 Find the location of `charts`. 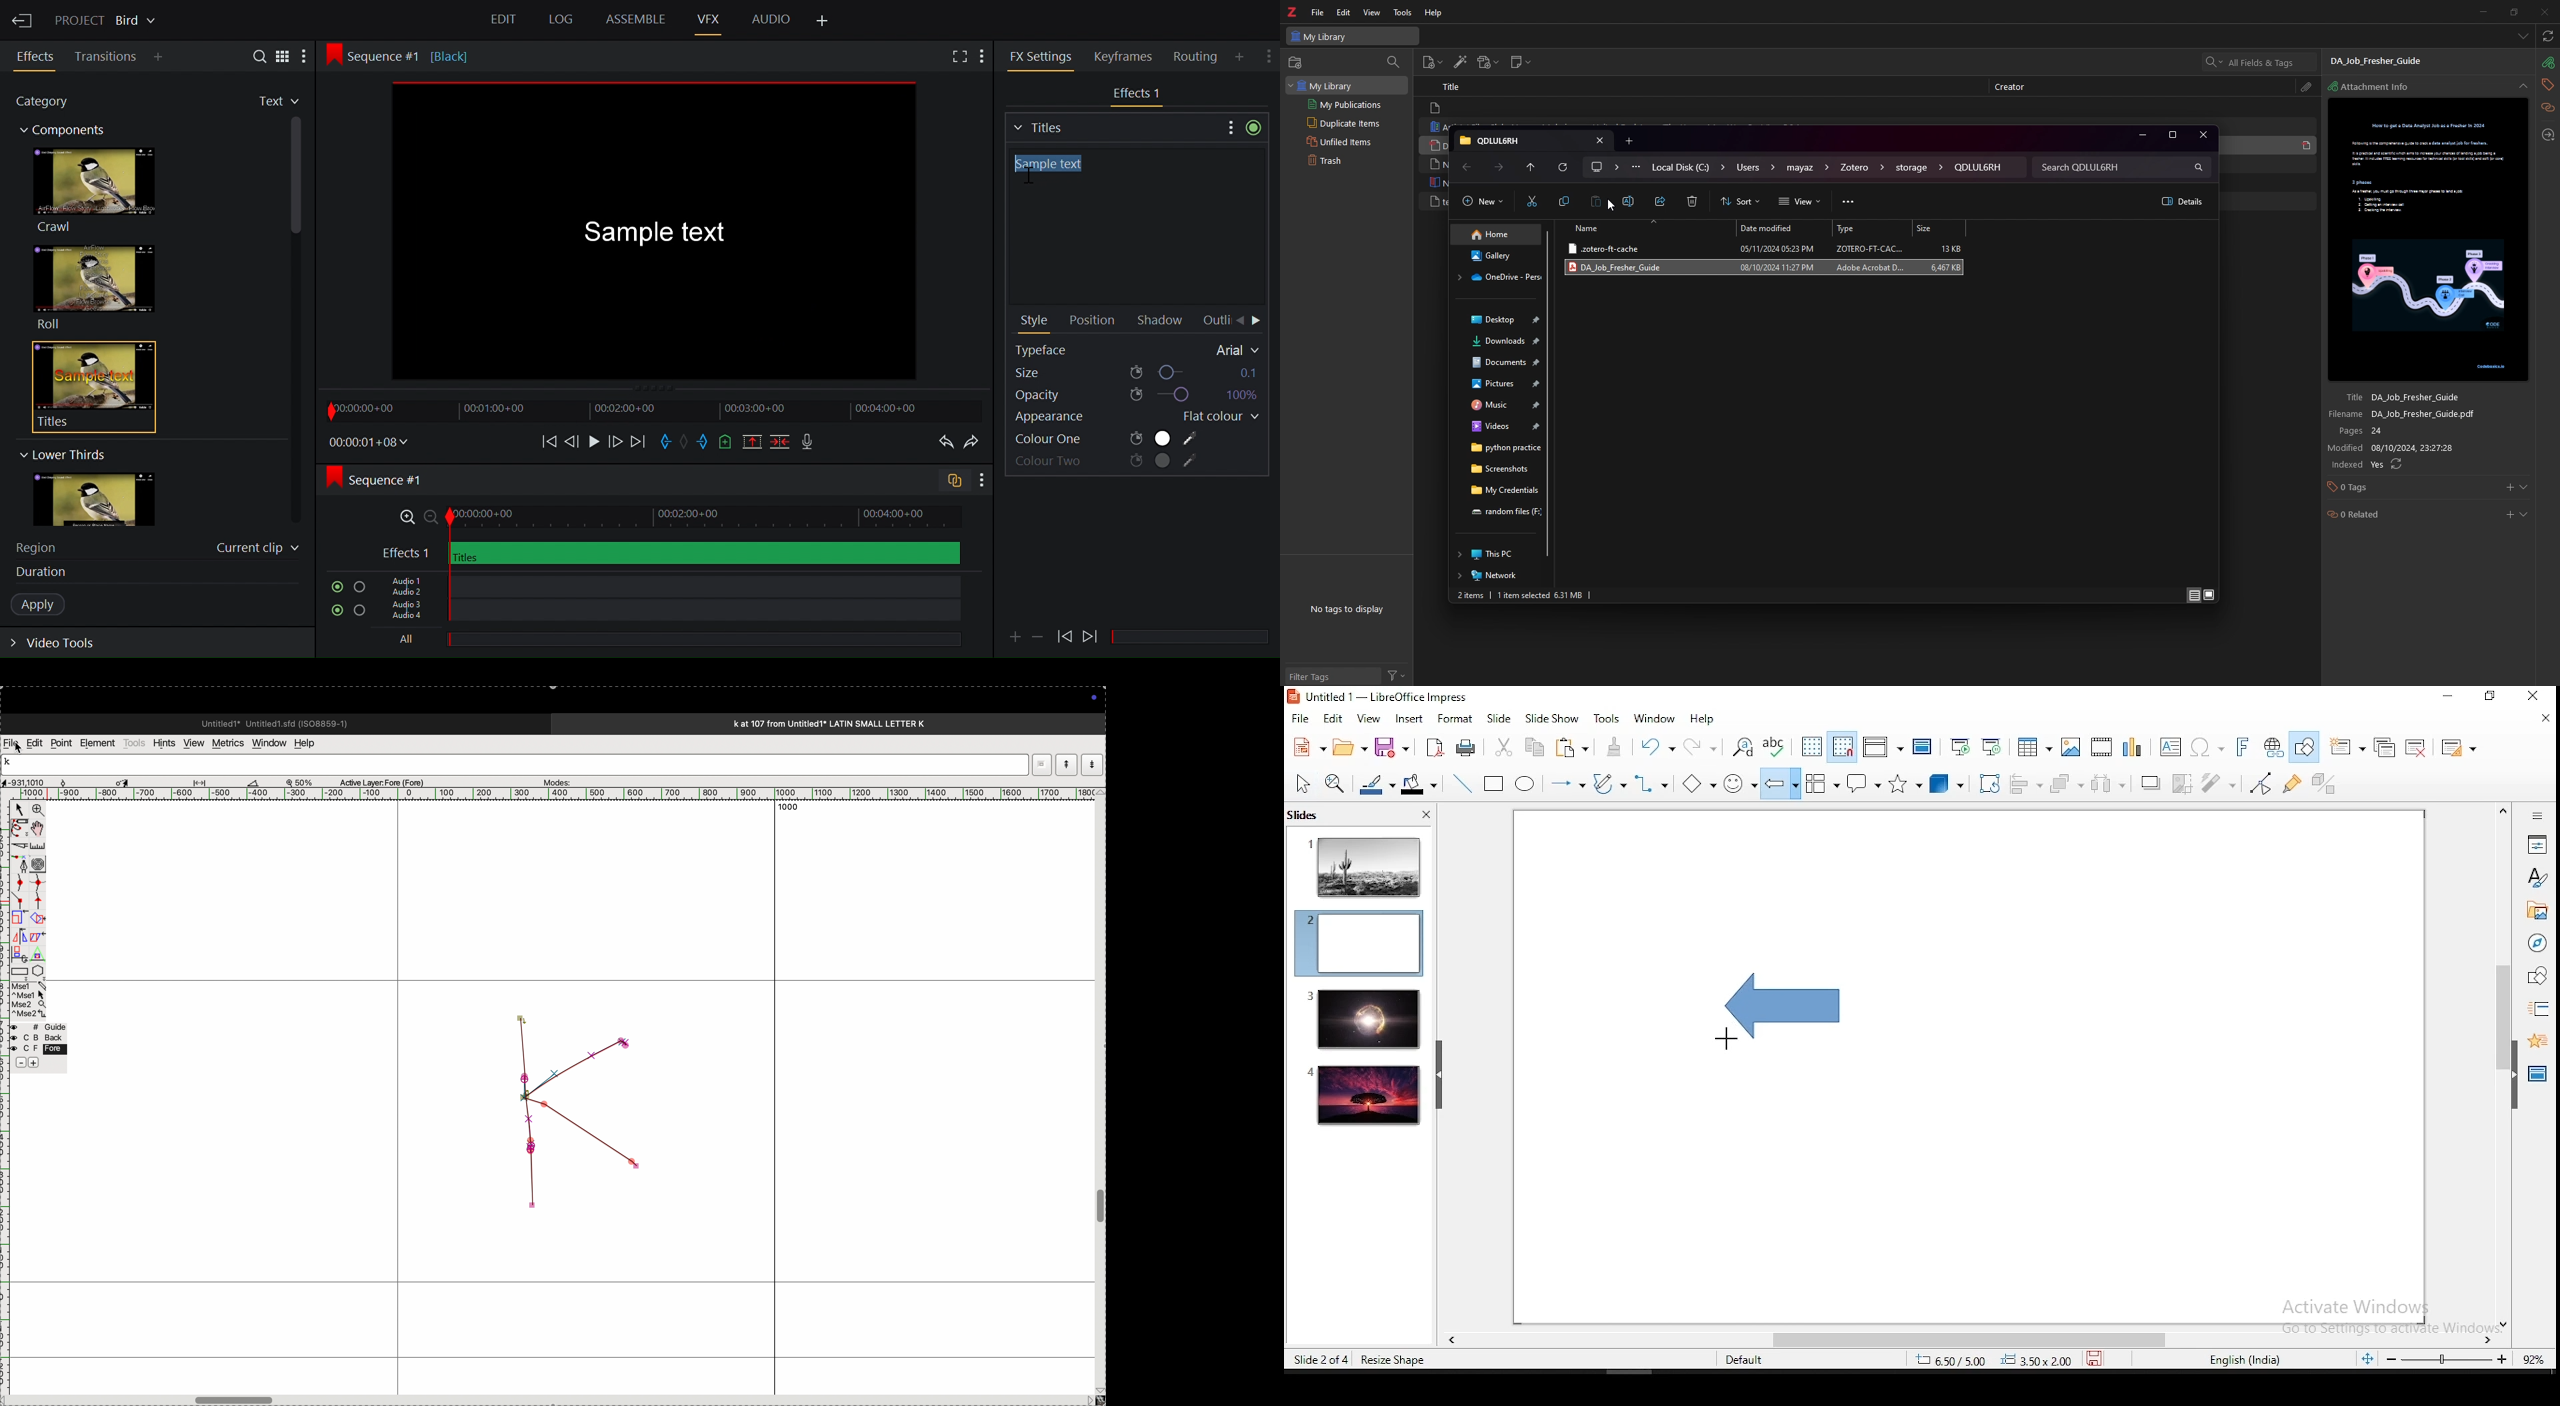

charts is located at coordinates (2132, 747).